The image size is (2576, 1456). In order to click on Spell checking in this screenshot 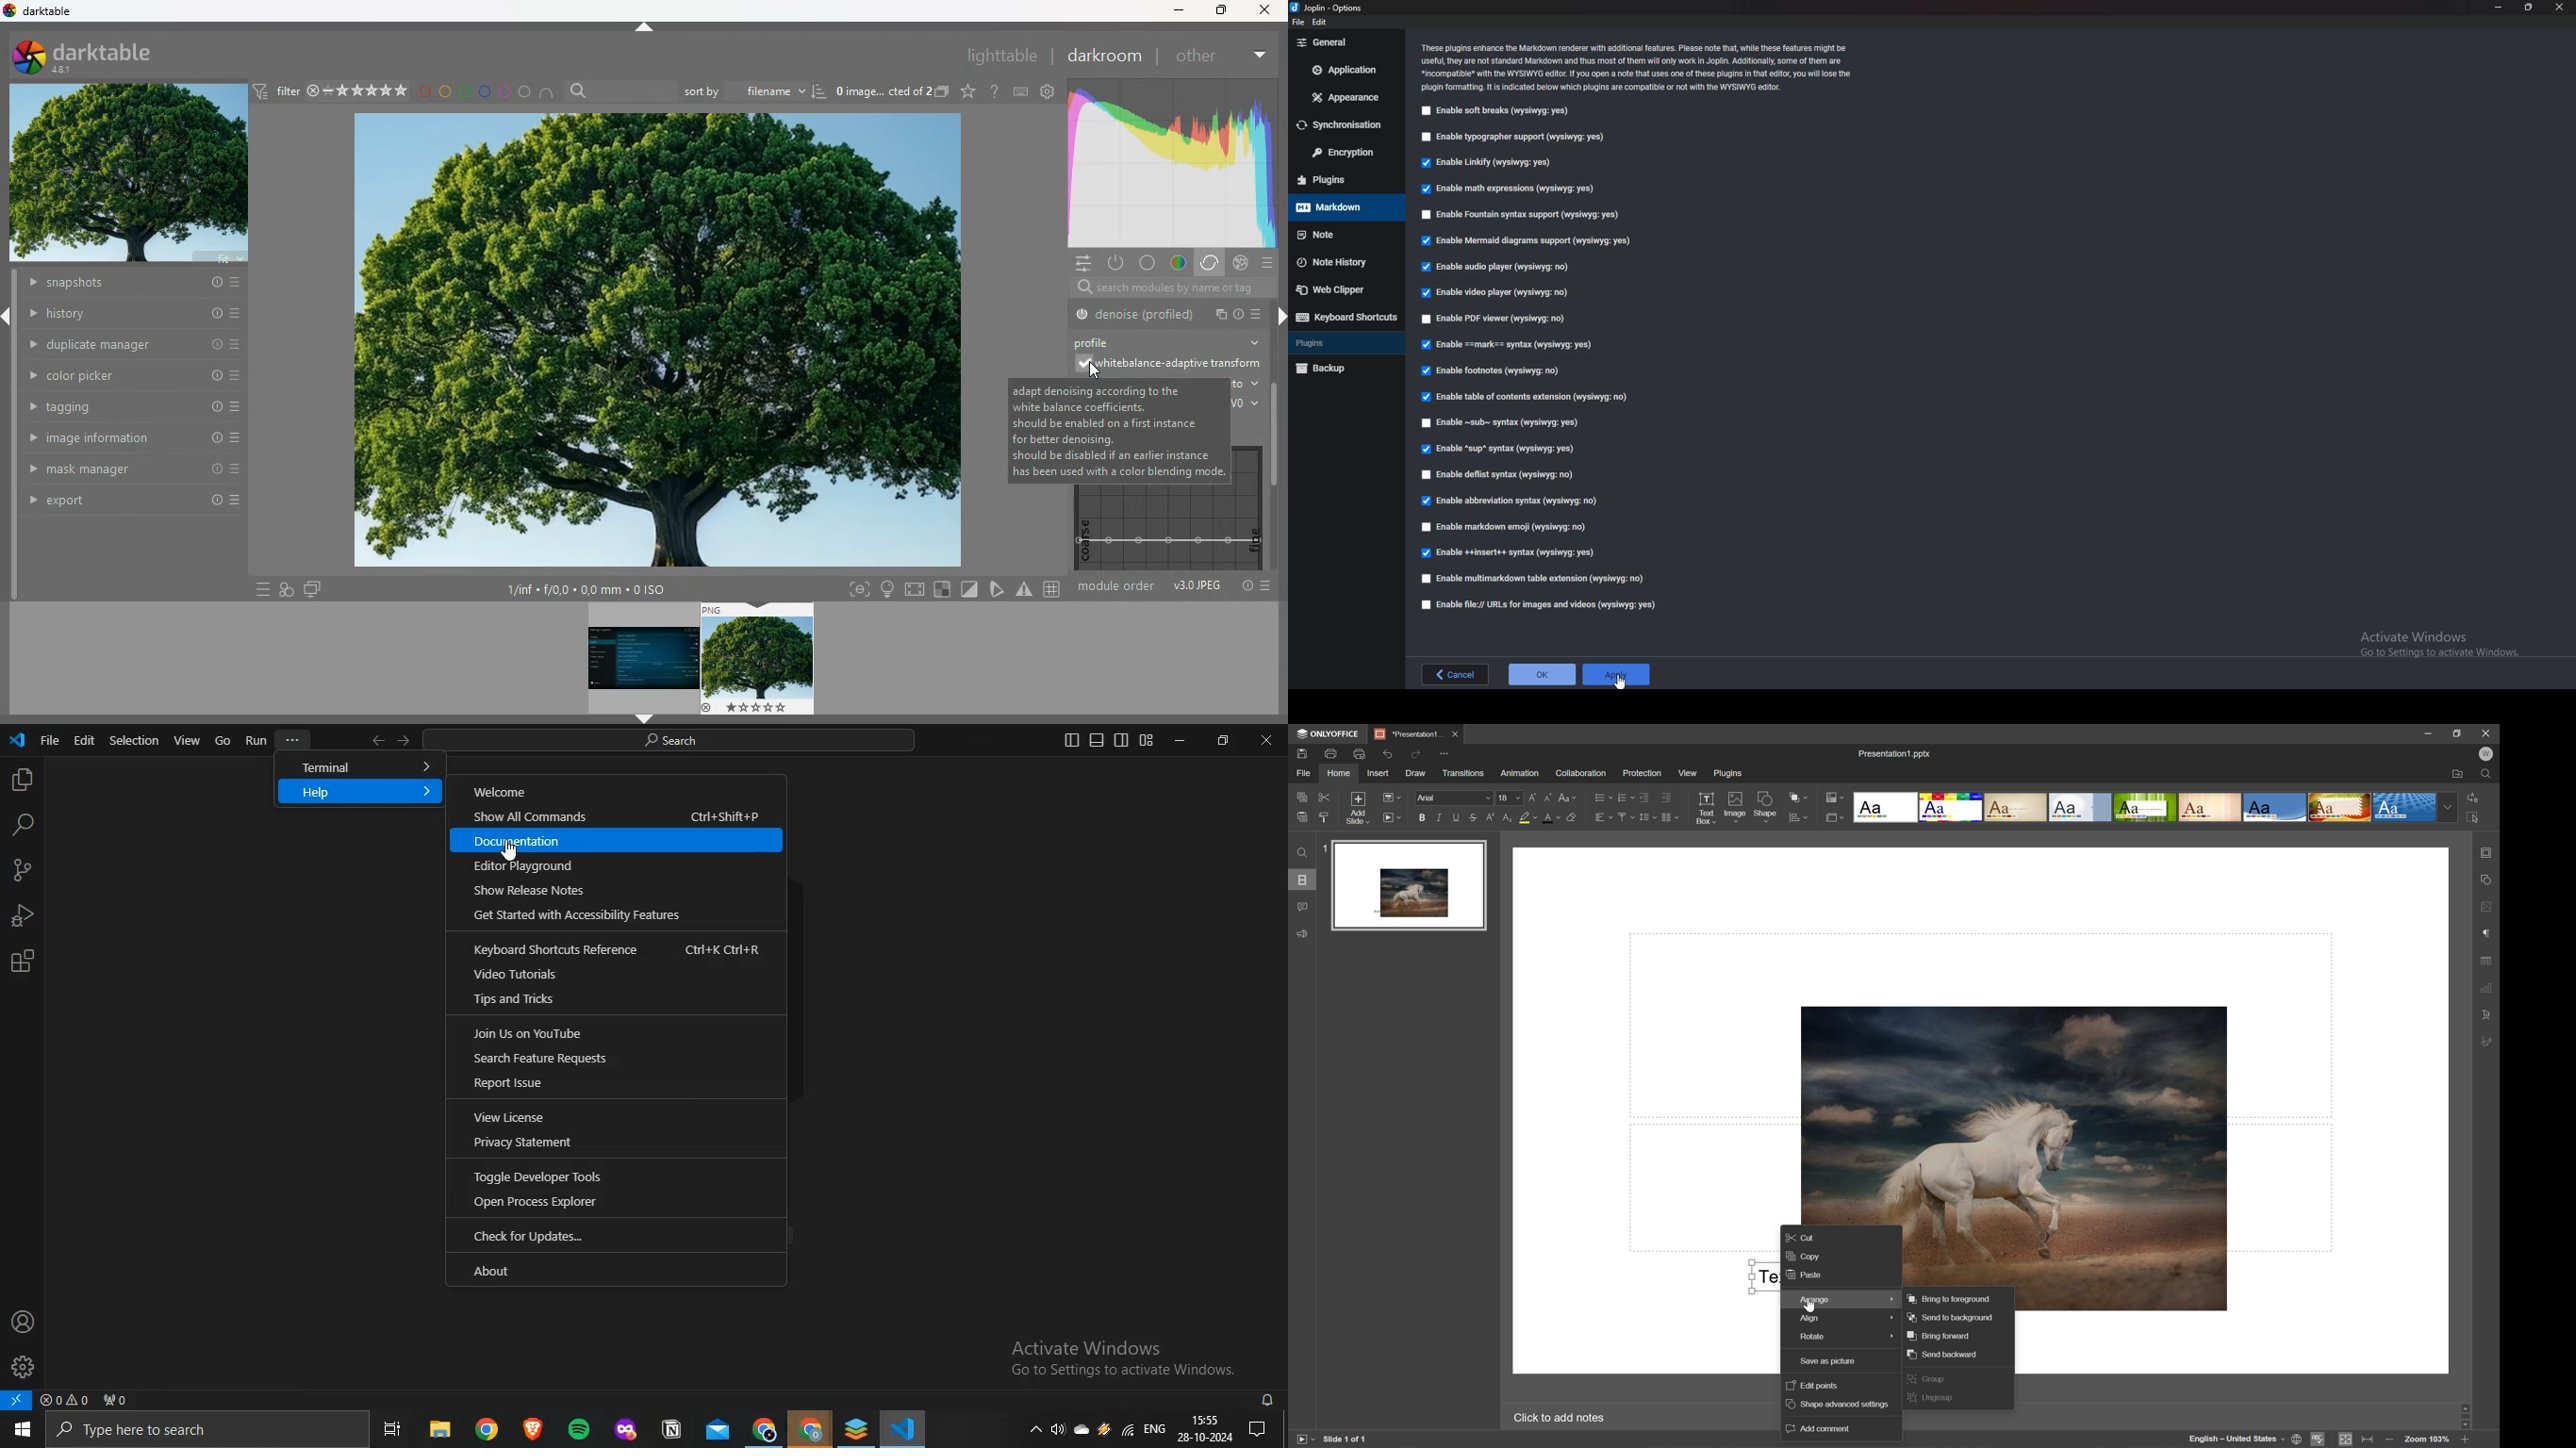, I will do `click(2317, 1439)`.